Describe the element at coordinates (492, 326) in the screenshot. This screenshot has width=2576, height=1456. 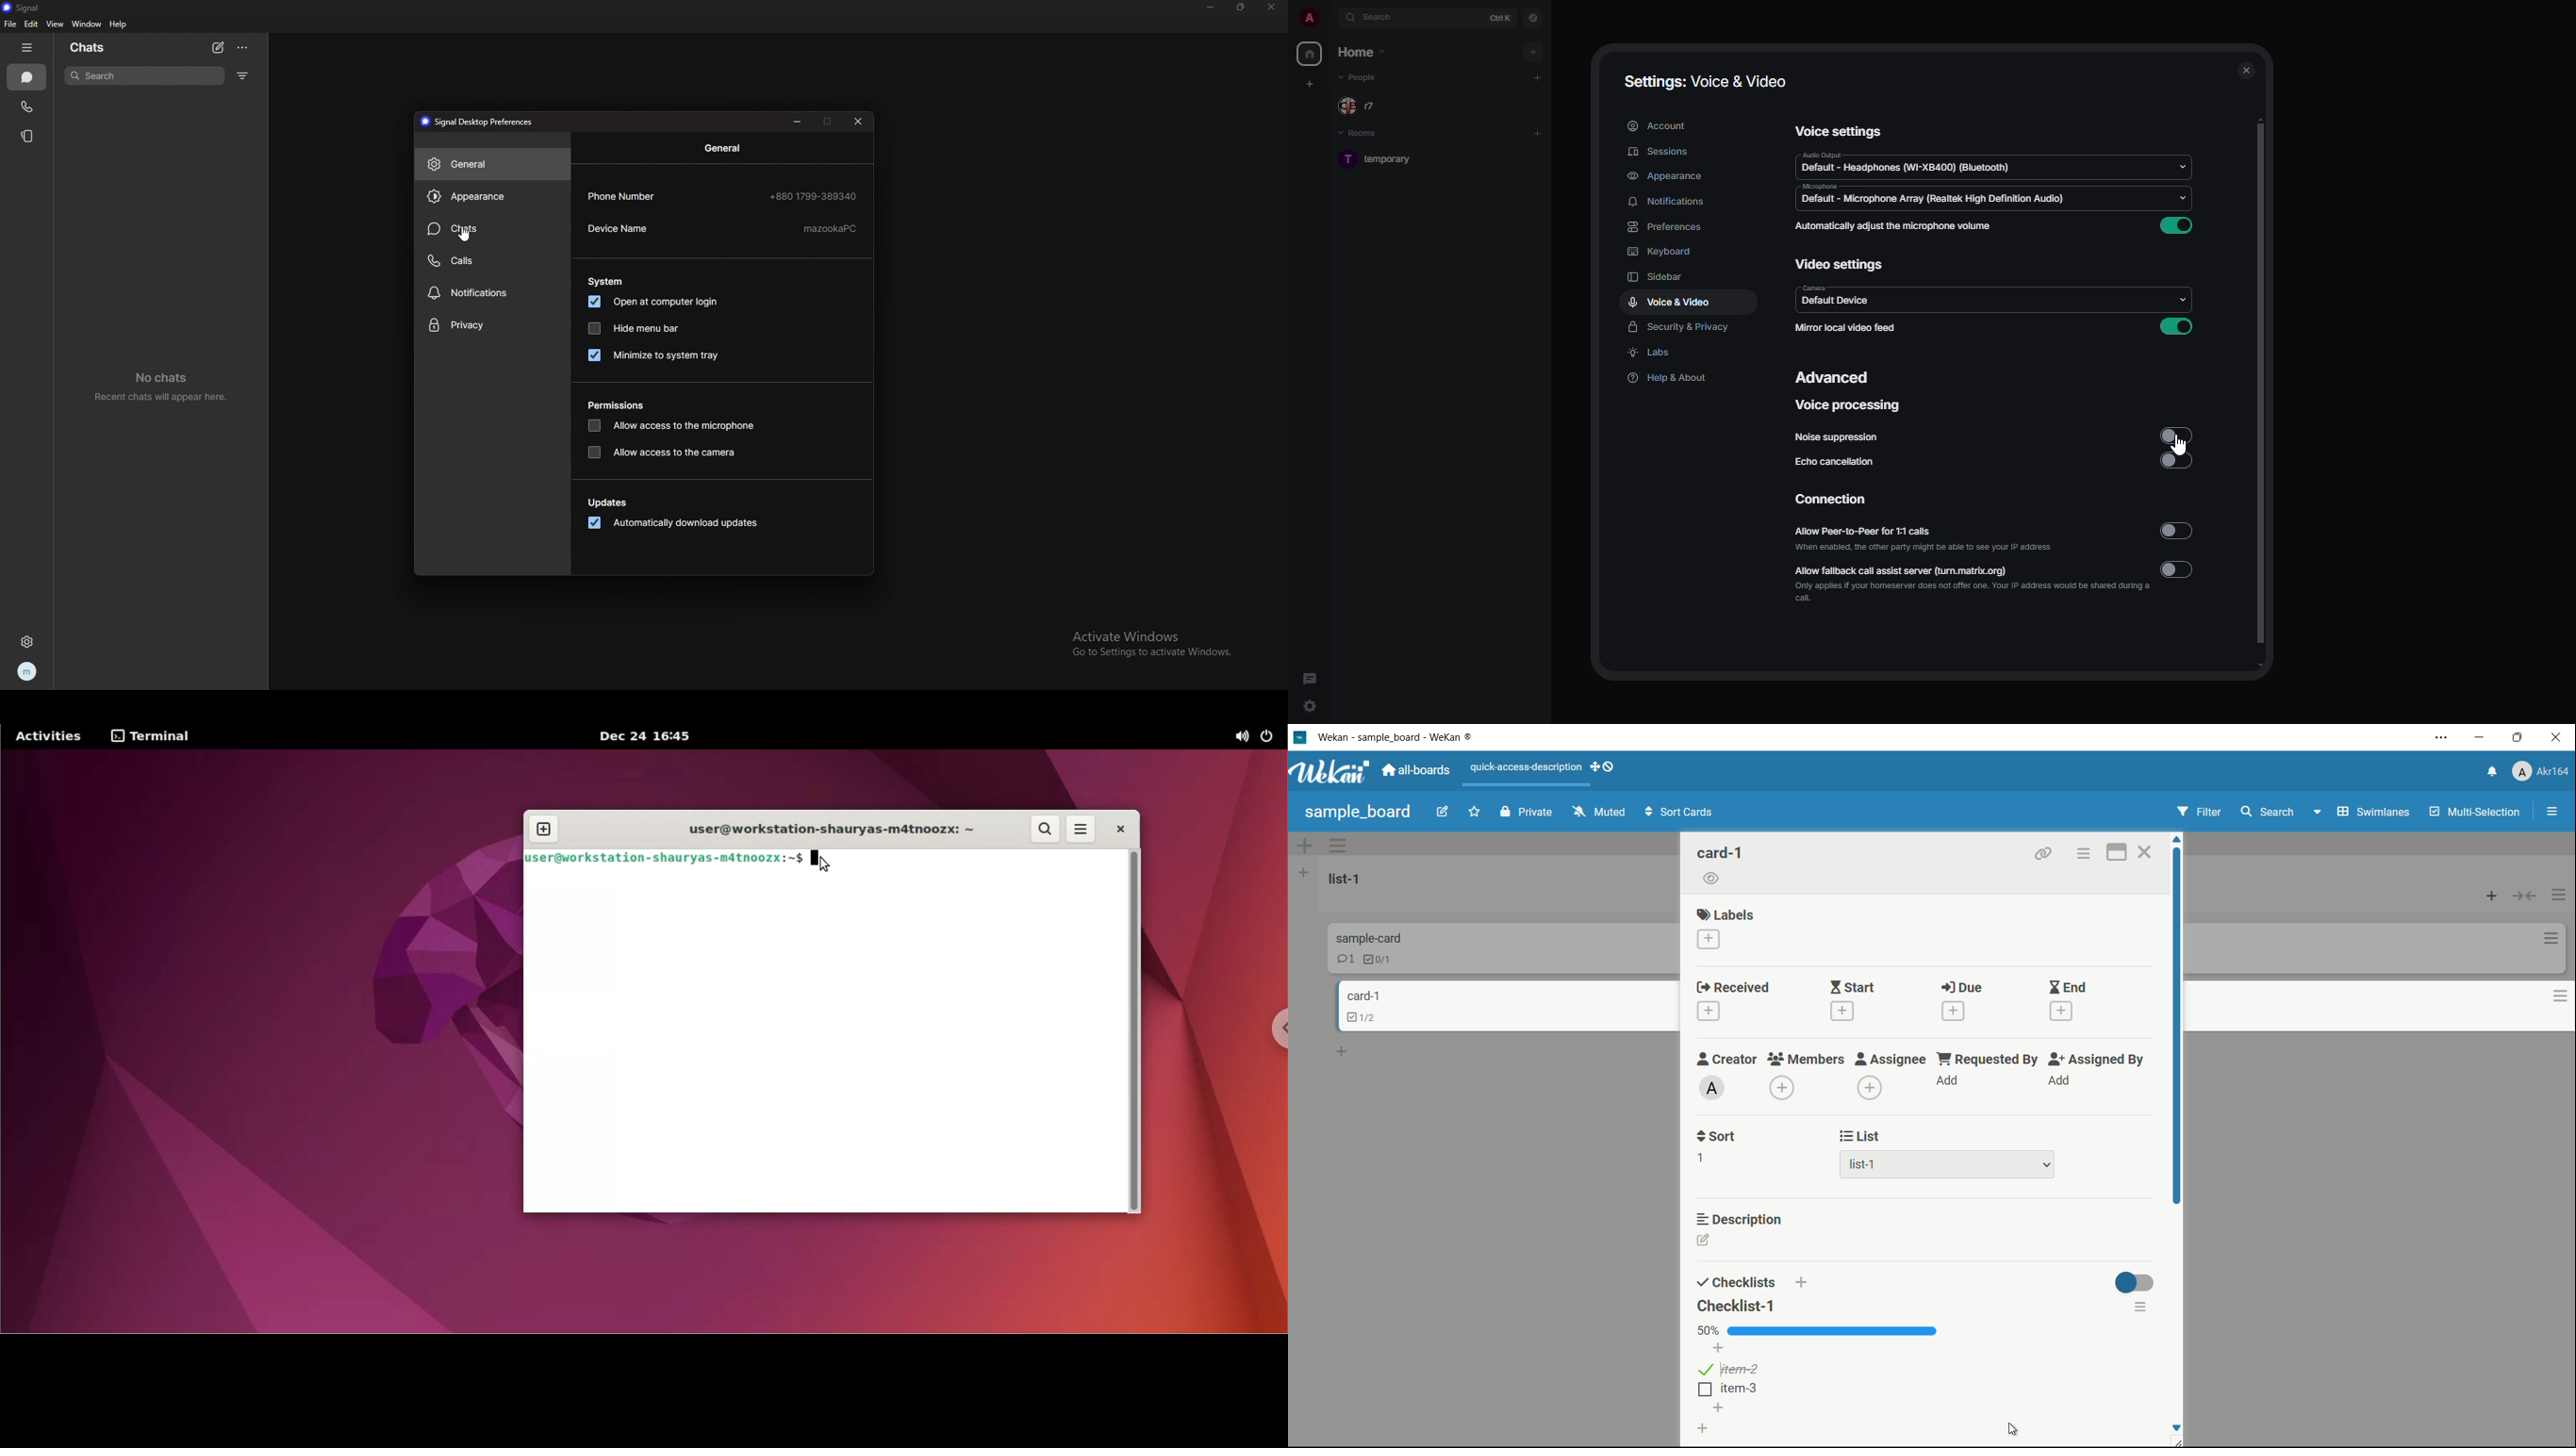
I see `privacy` at that location.